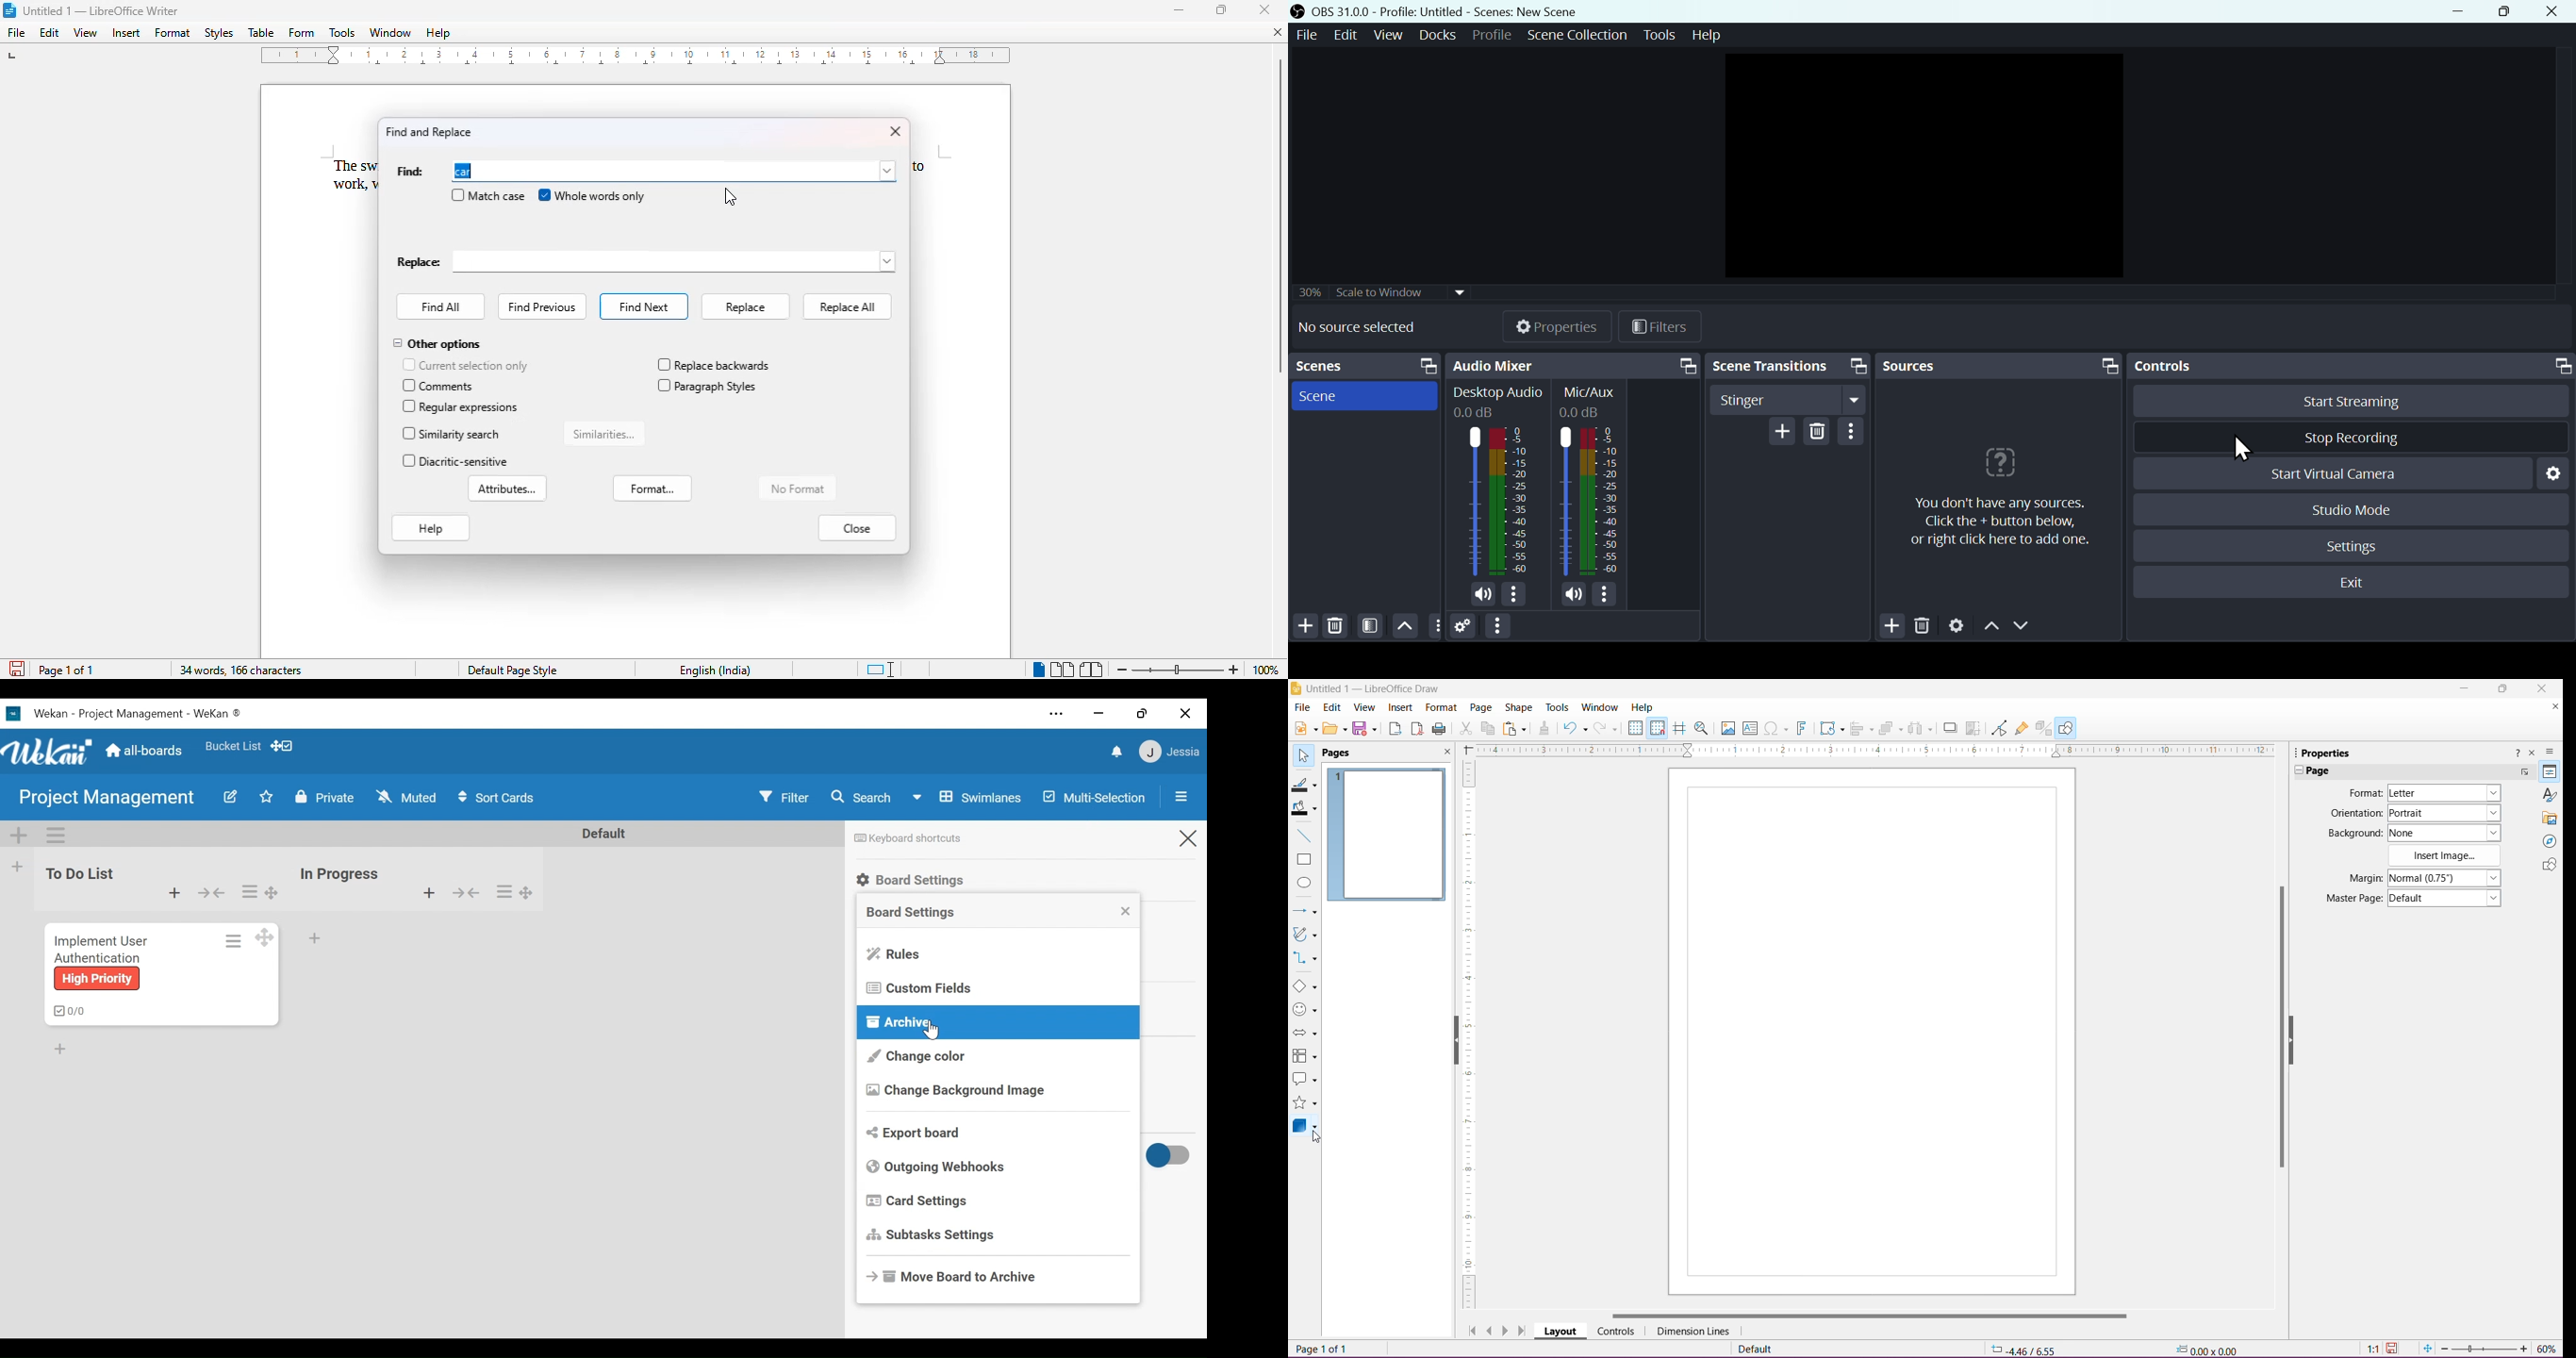 The width and height of the screenshot is (2576, 1372). I want to click on Vertical Scroll Bar, so click(2278, 1024).